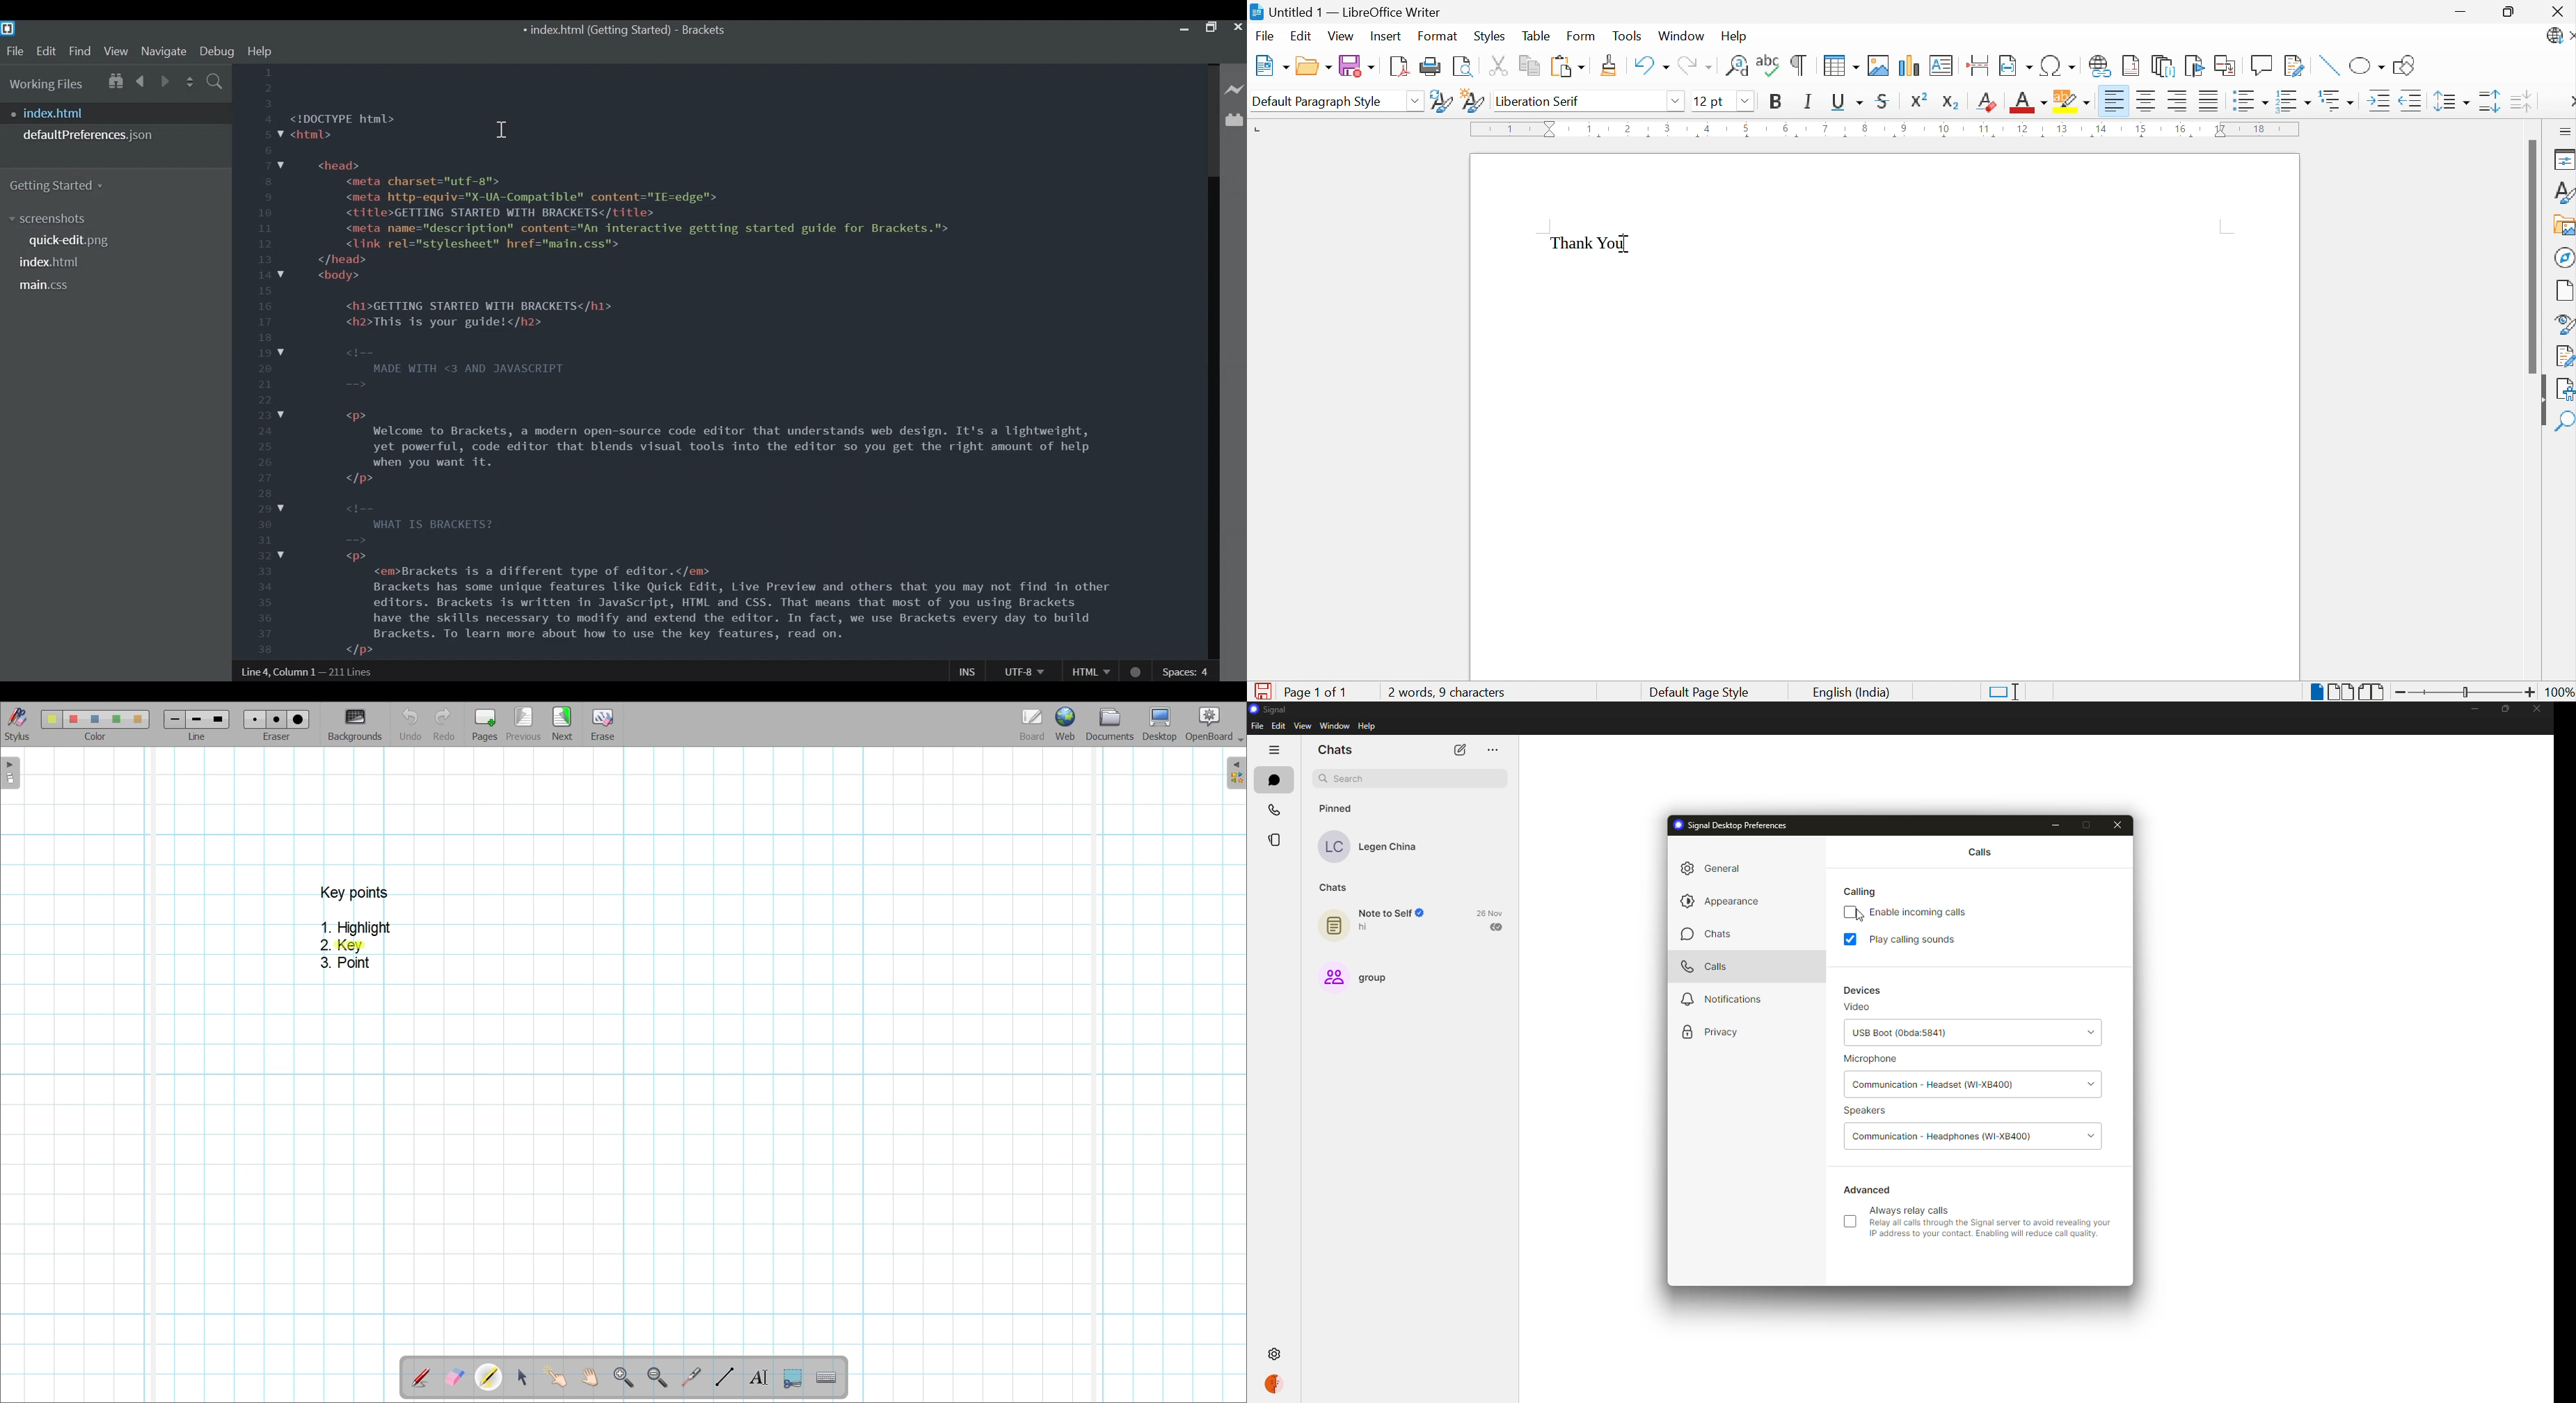  Describe the element at coordinates (1726, 903) in the screenshot. I see `appearance` at that location.